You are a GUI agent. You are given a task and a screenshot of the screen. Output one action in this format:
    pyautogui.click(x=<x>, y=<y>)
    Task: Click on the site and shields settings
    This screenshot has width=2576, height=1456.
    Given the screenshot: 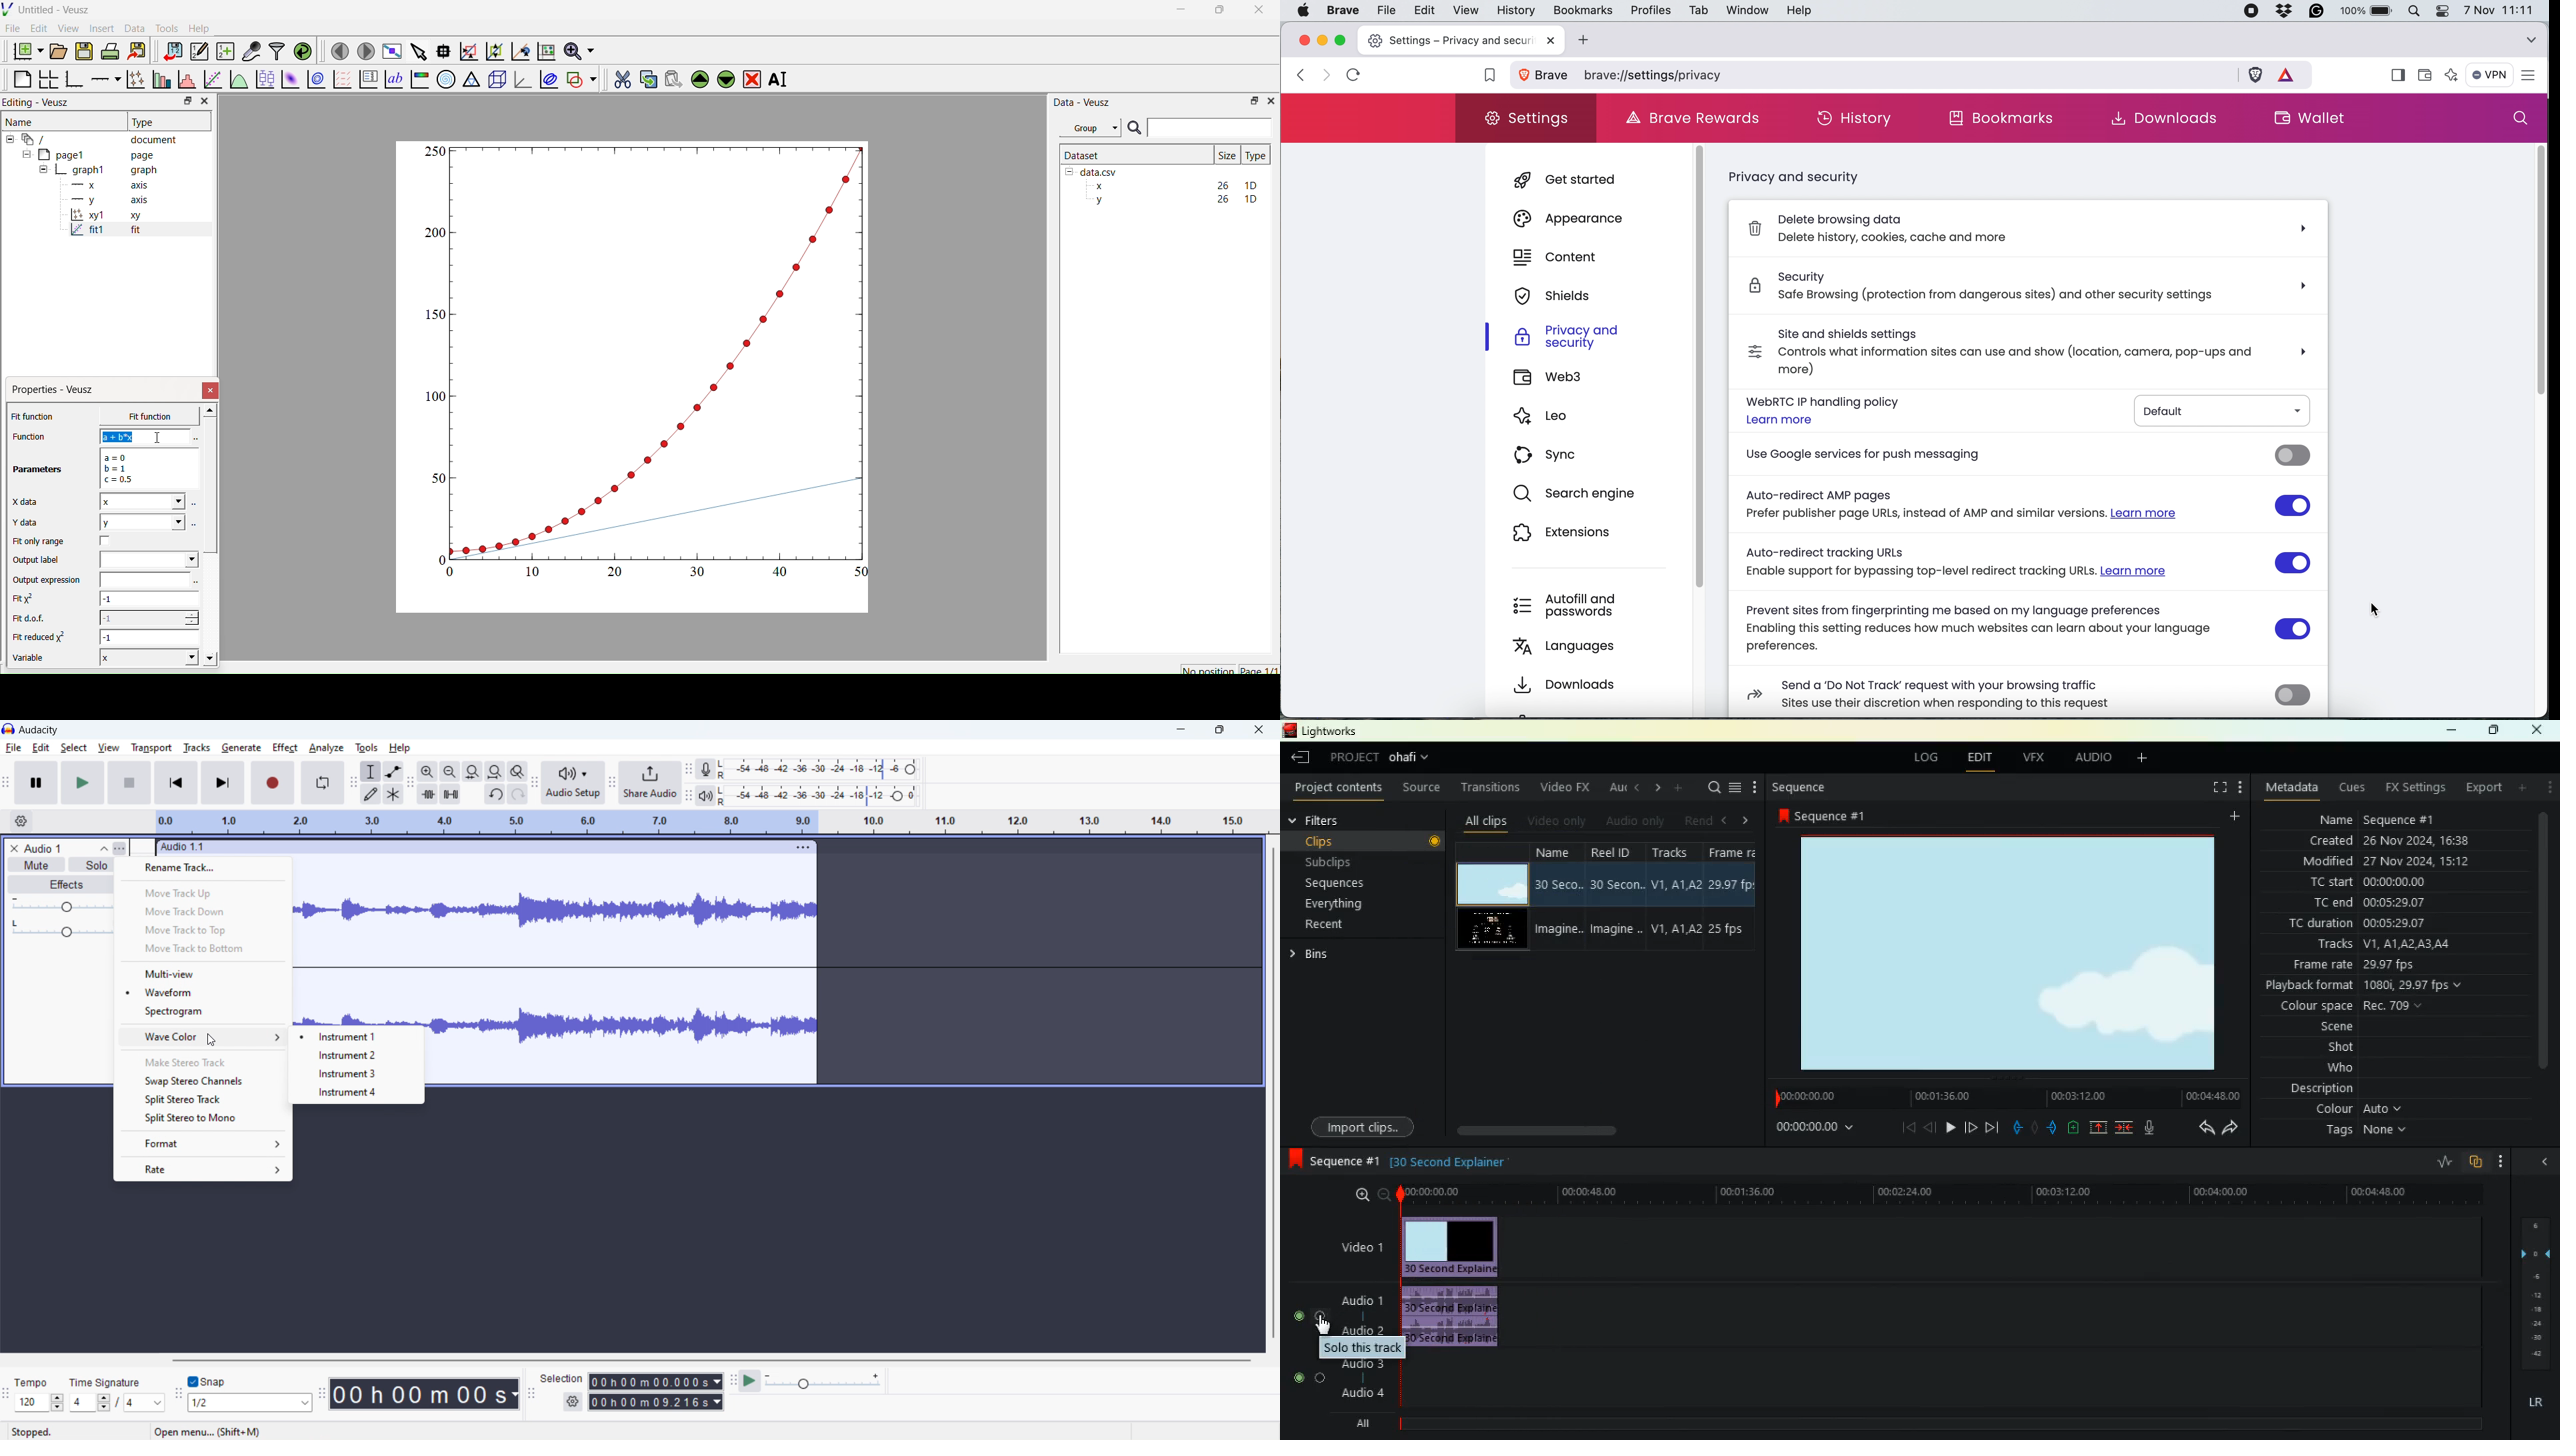 What is the action you would take?
    pyautogui.click(x=2025, y=349)
    